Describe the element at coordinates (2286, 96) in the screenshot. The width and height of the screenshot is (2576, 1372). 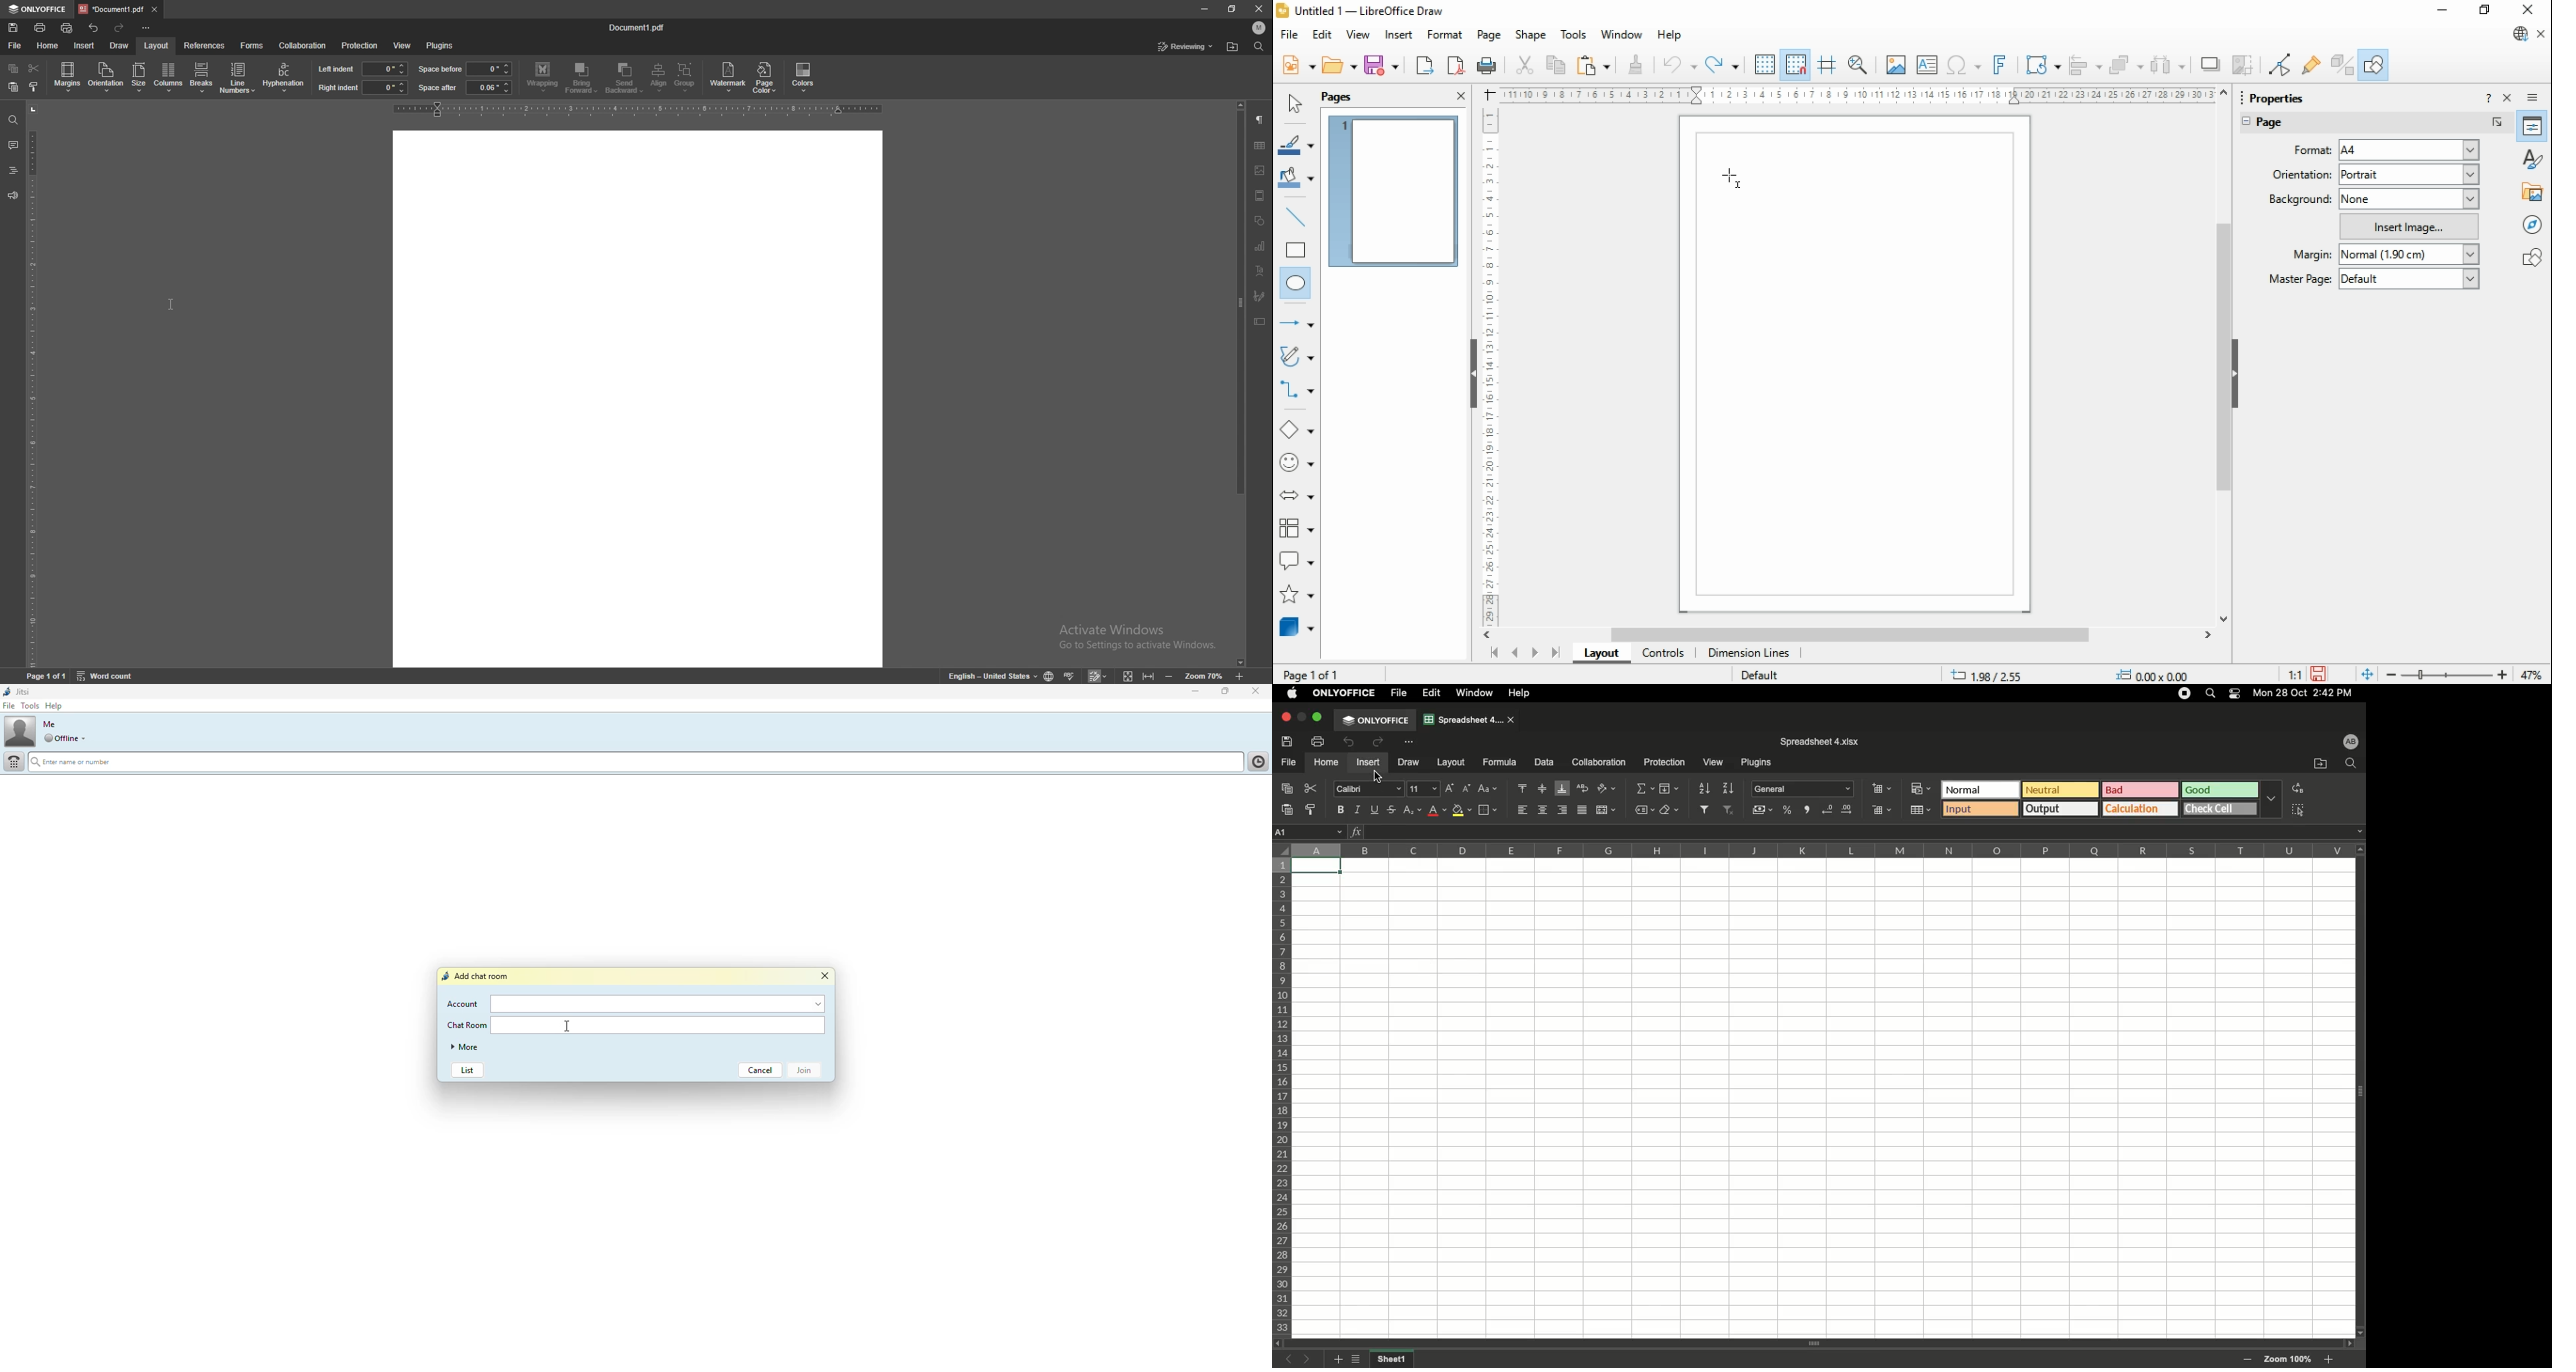
I see `properties` at that location.